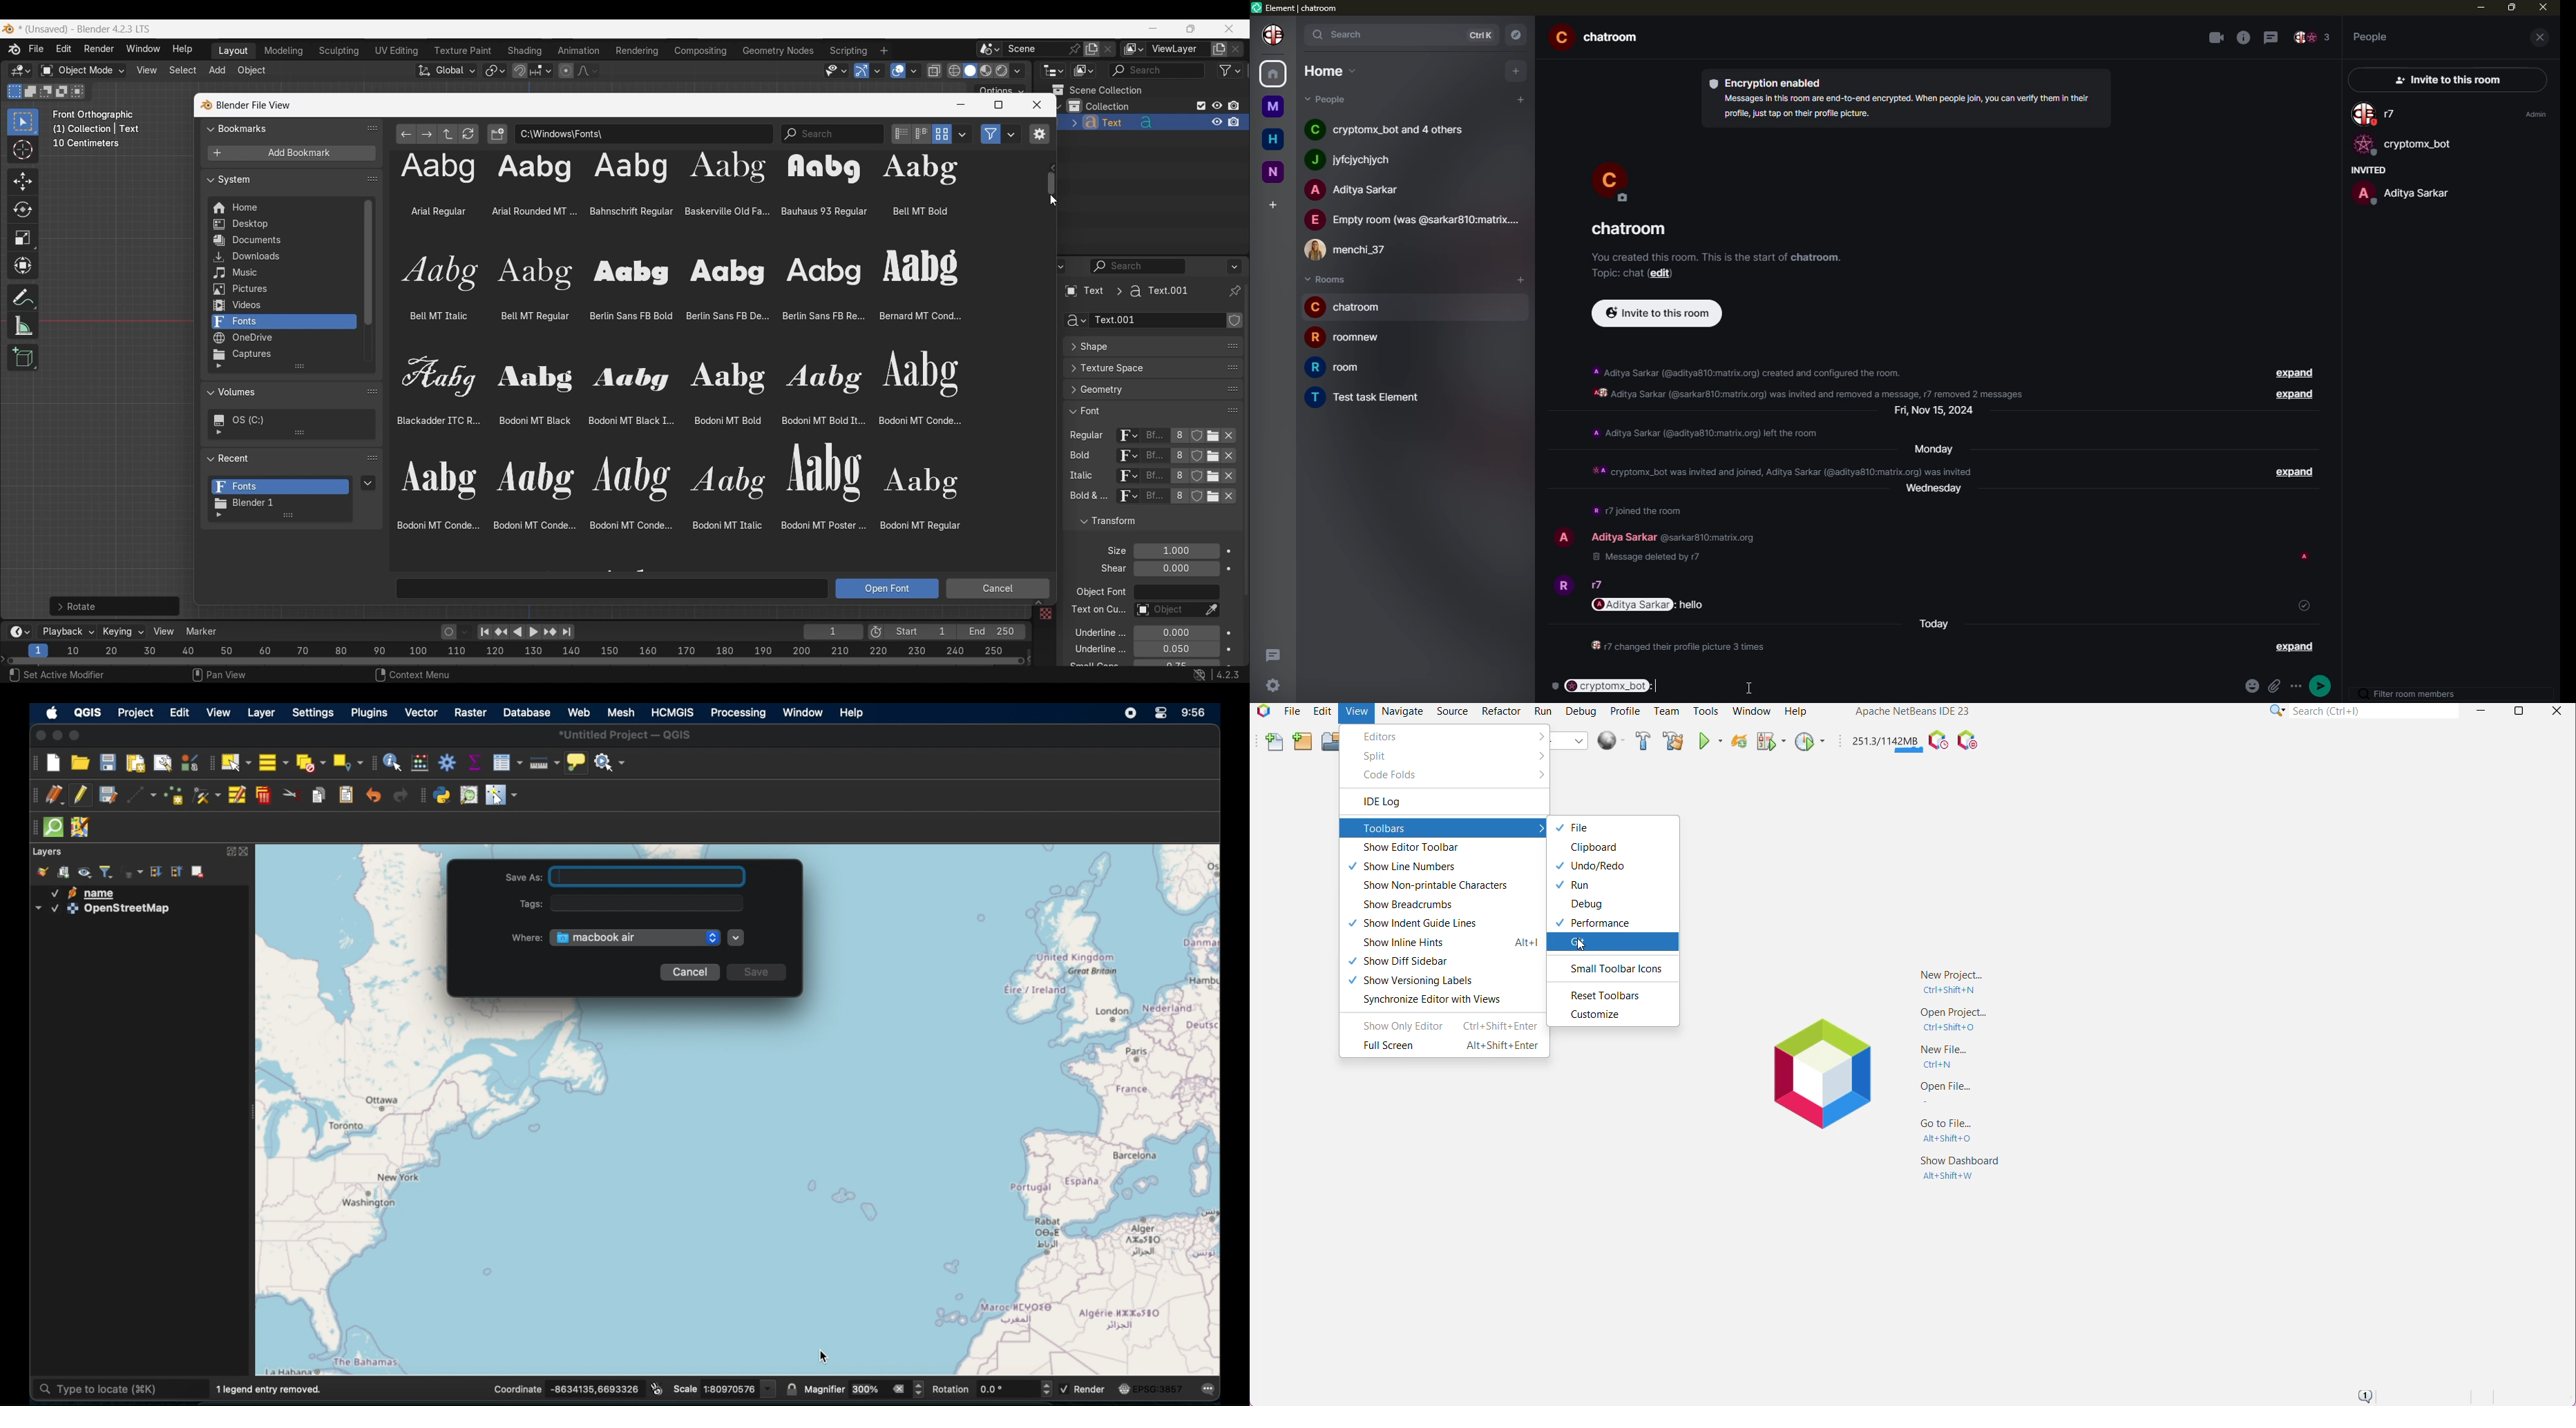 This screenshot has width=2576, height=1428. I want to click on sent, so click(2305, 605).